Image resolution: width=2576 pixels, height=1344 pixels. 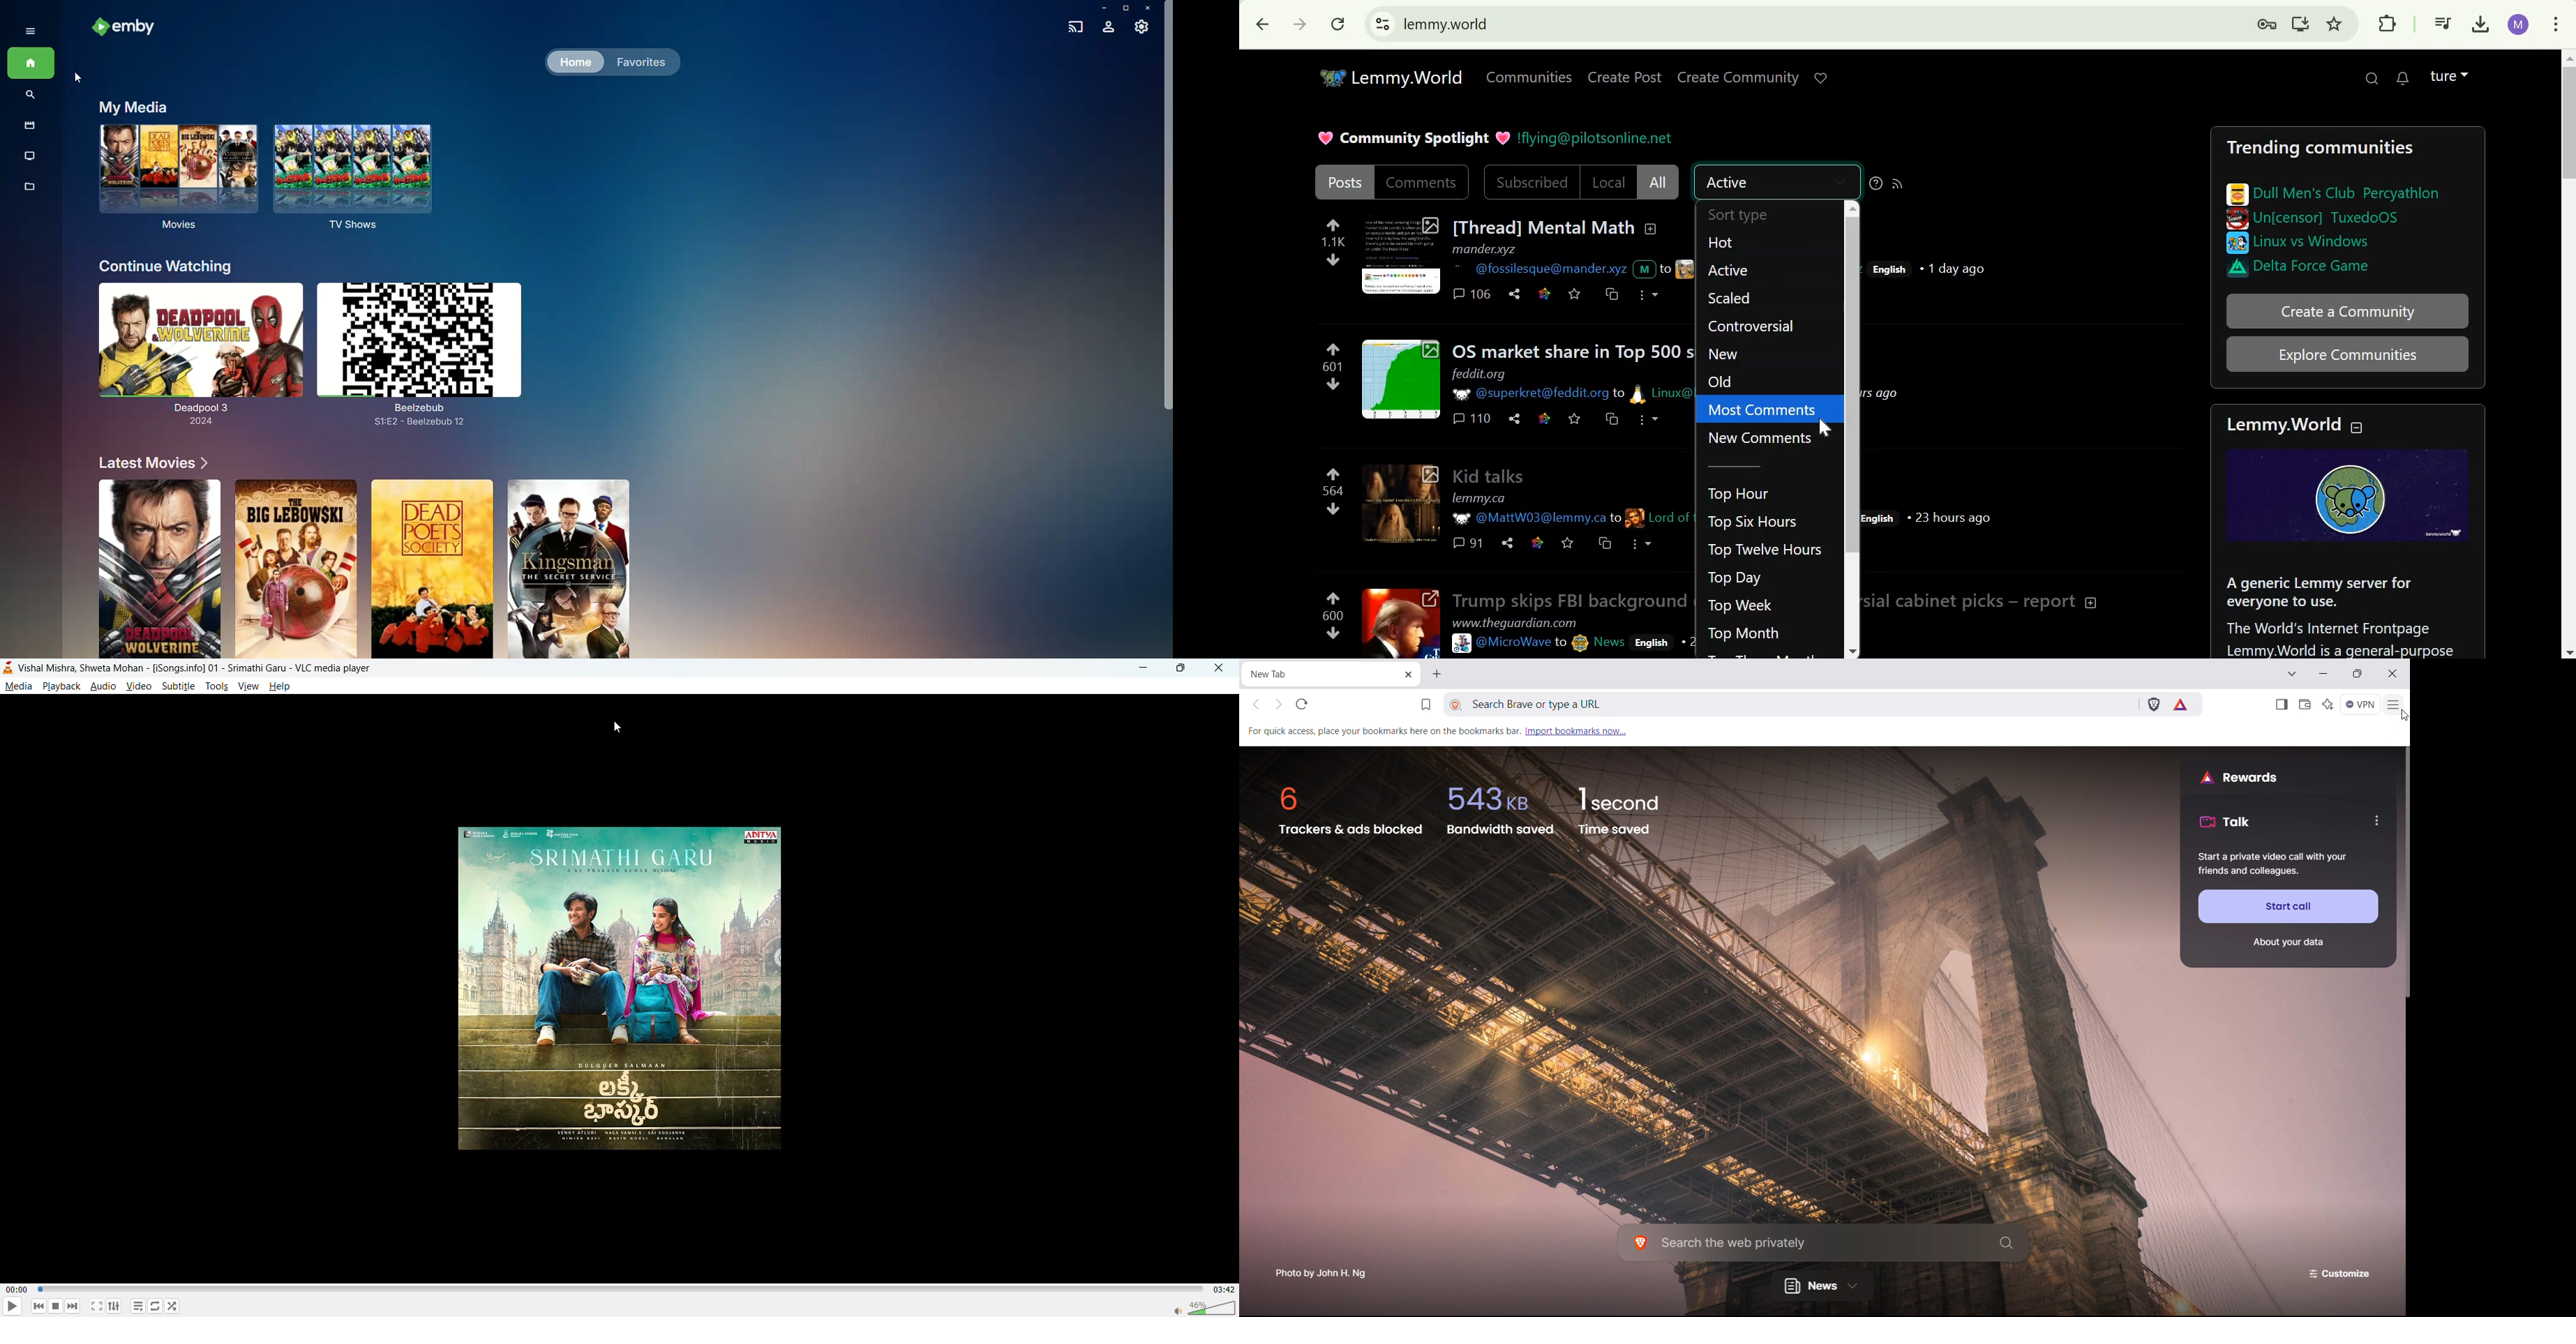 I want to click on Un[censor] TuxedoOS, so click(x=2325, y=218).